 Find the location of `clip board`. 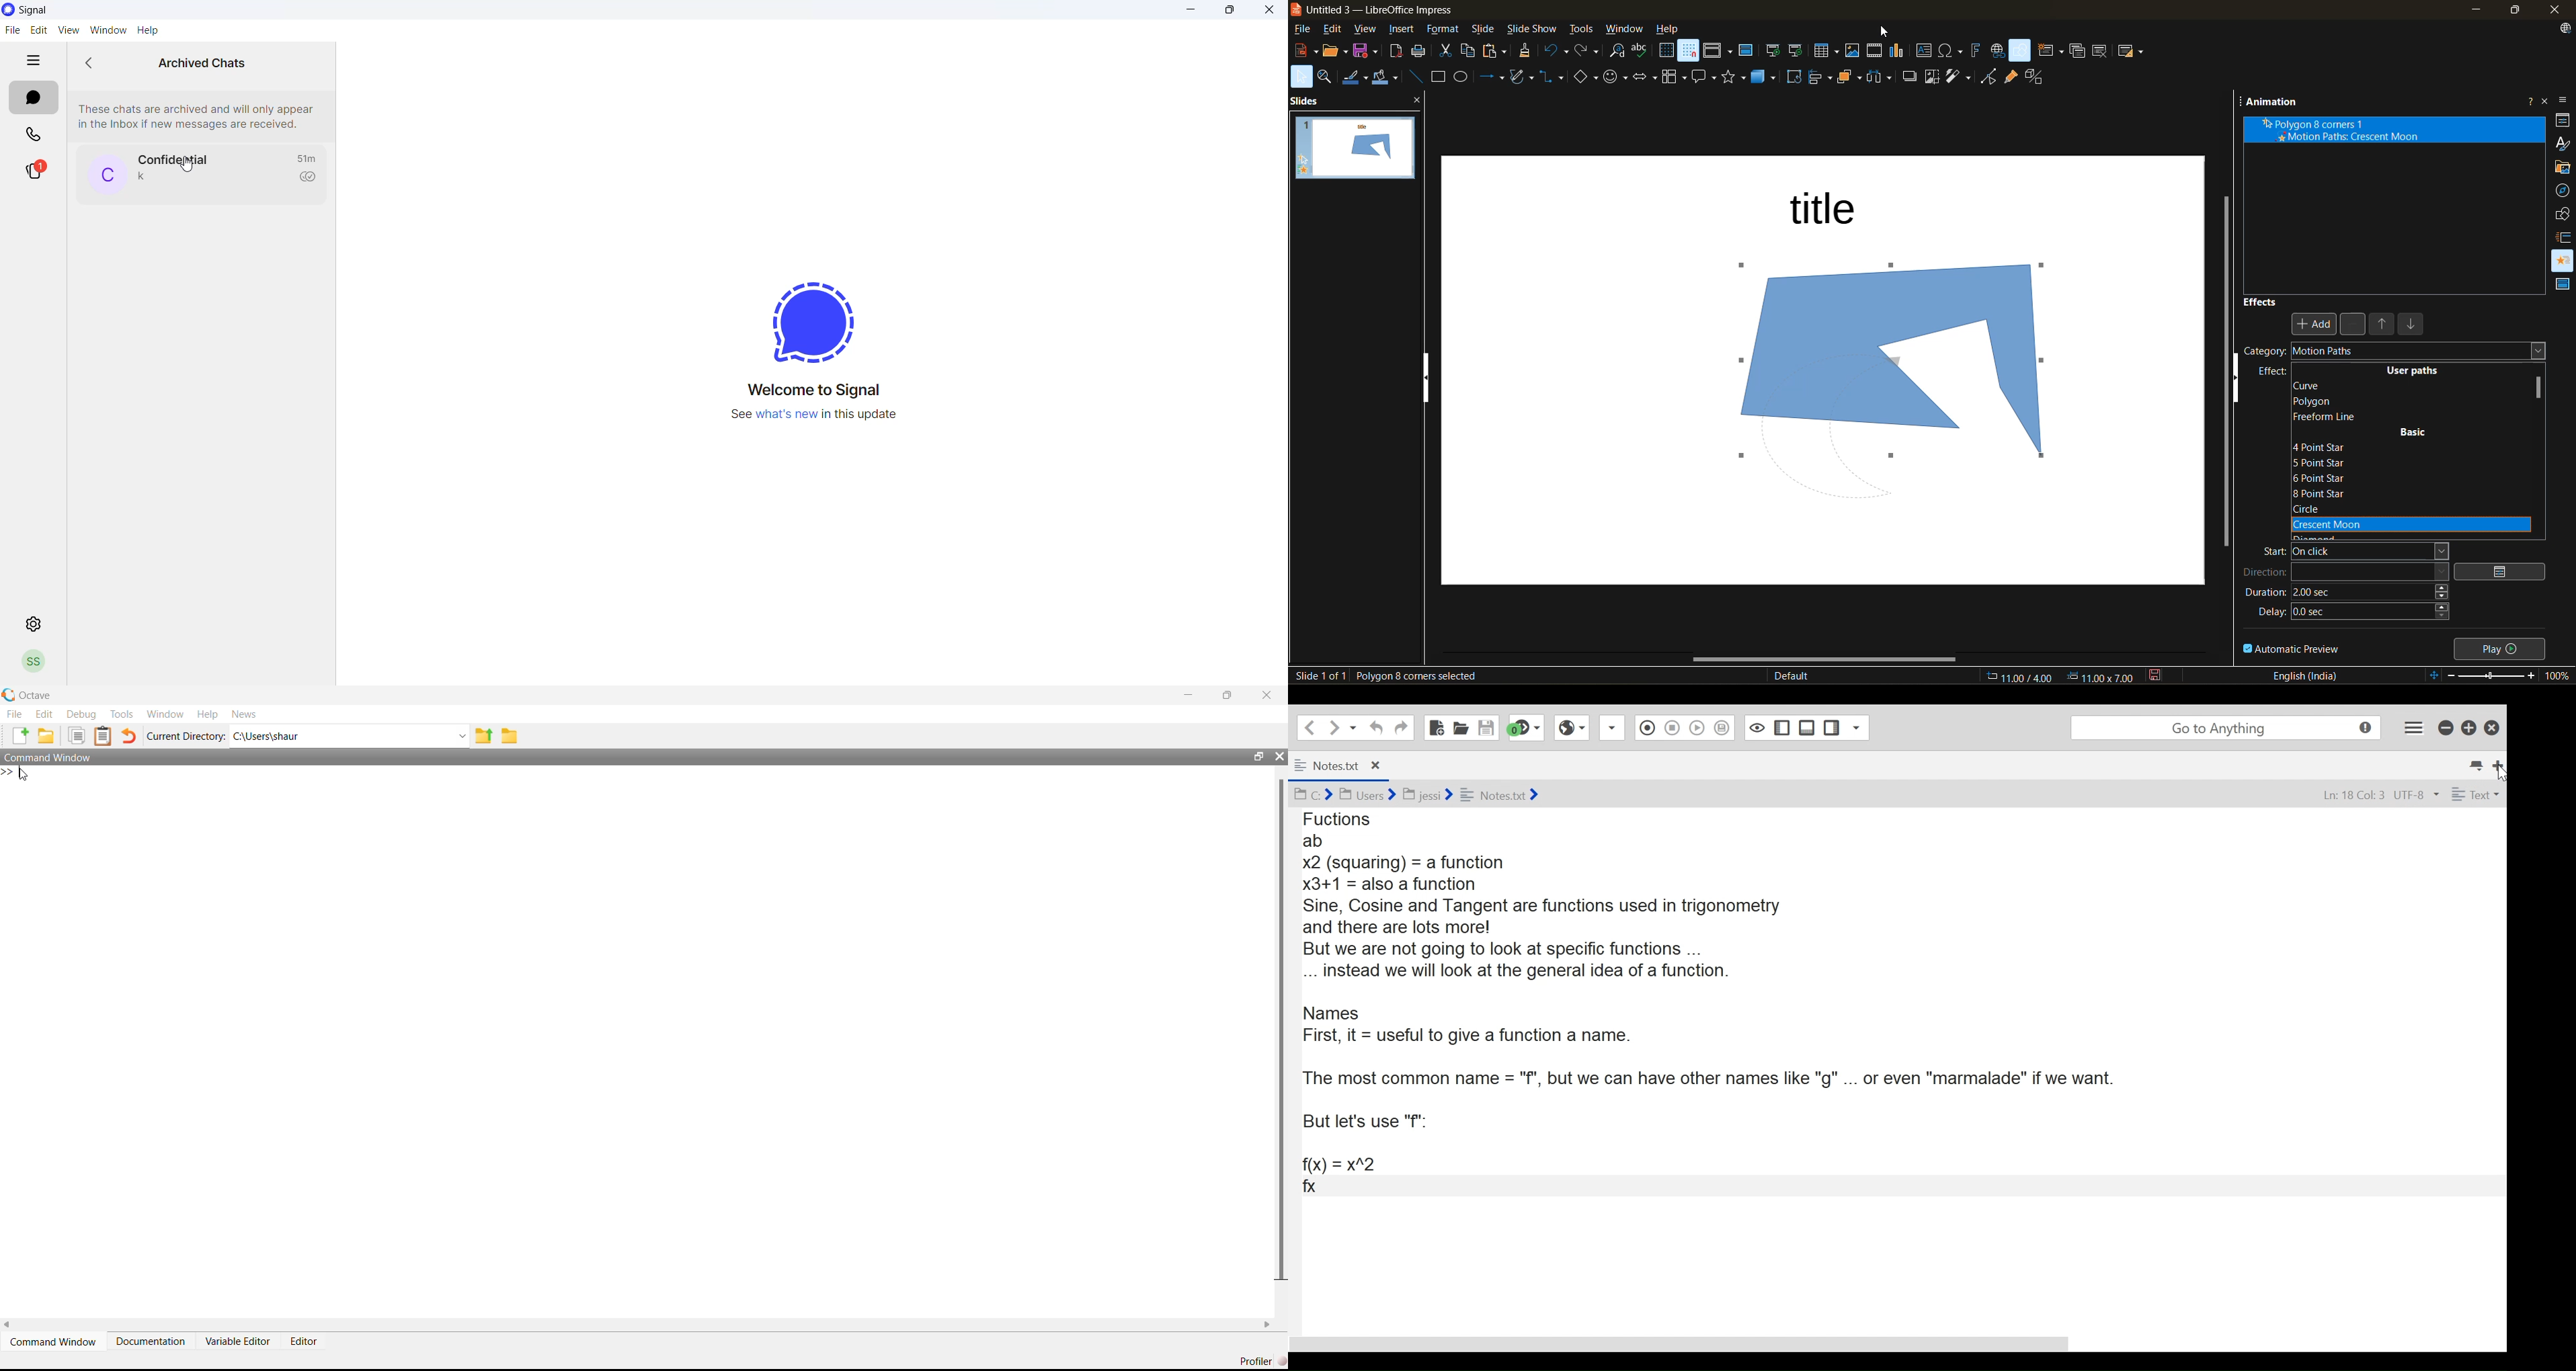

clip board is located at coordinates (103, 736).